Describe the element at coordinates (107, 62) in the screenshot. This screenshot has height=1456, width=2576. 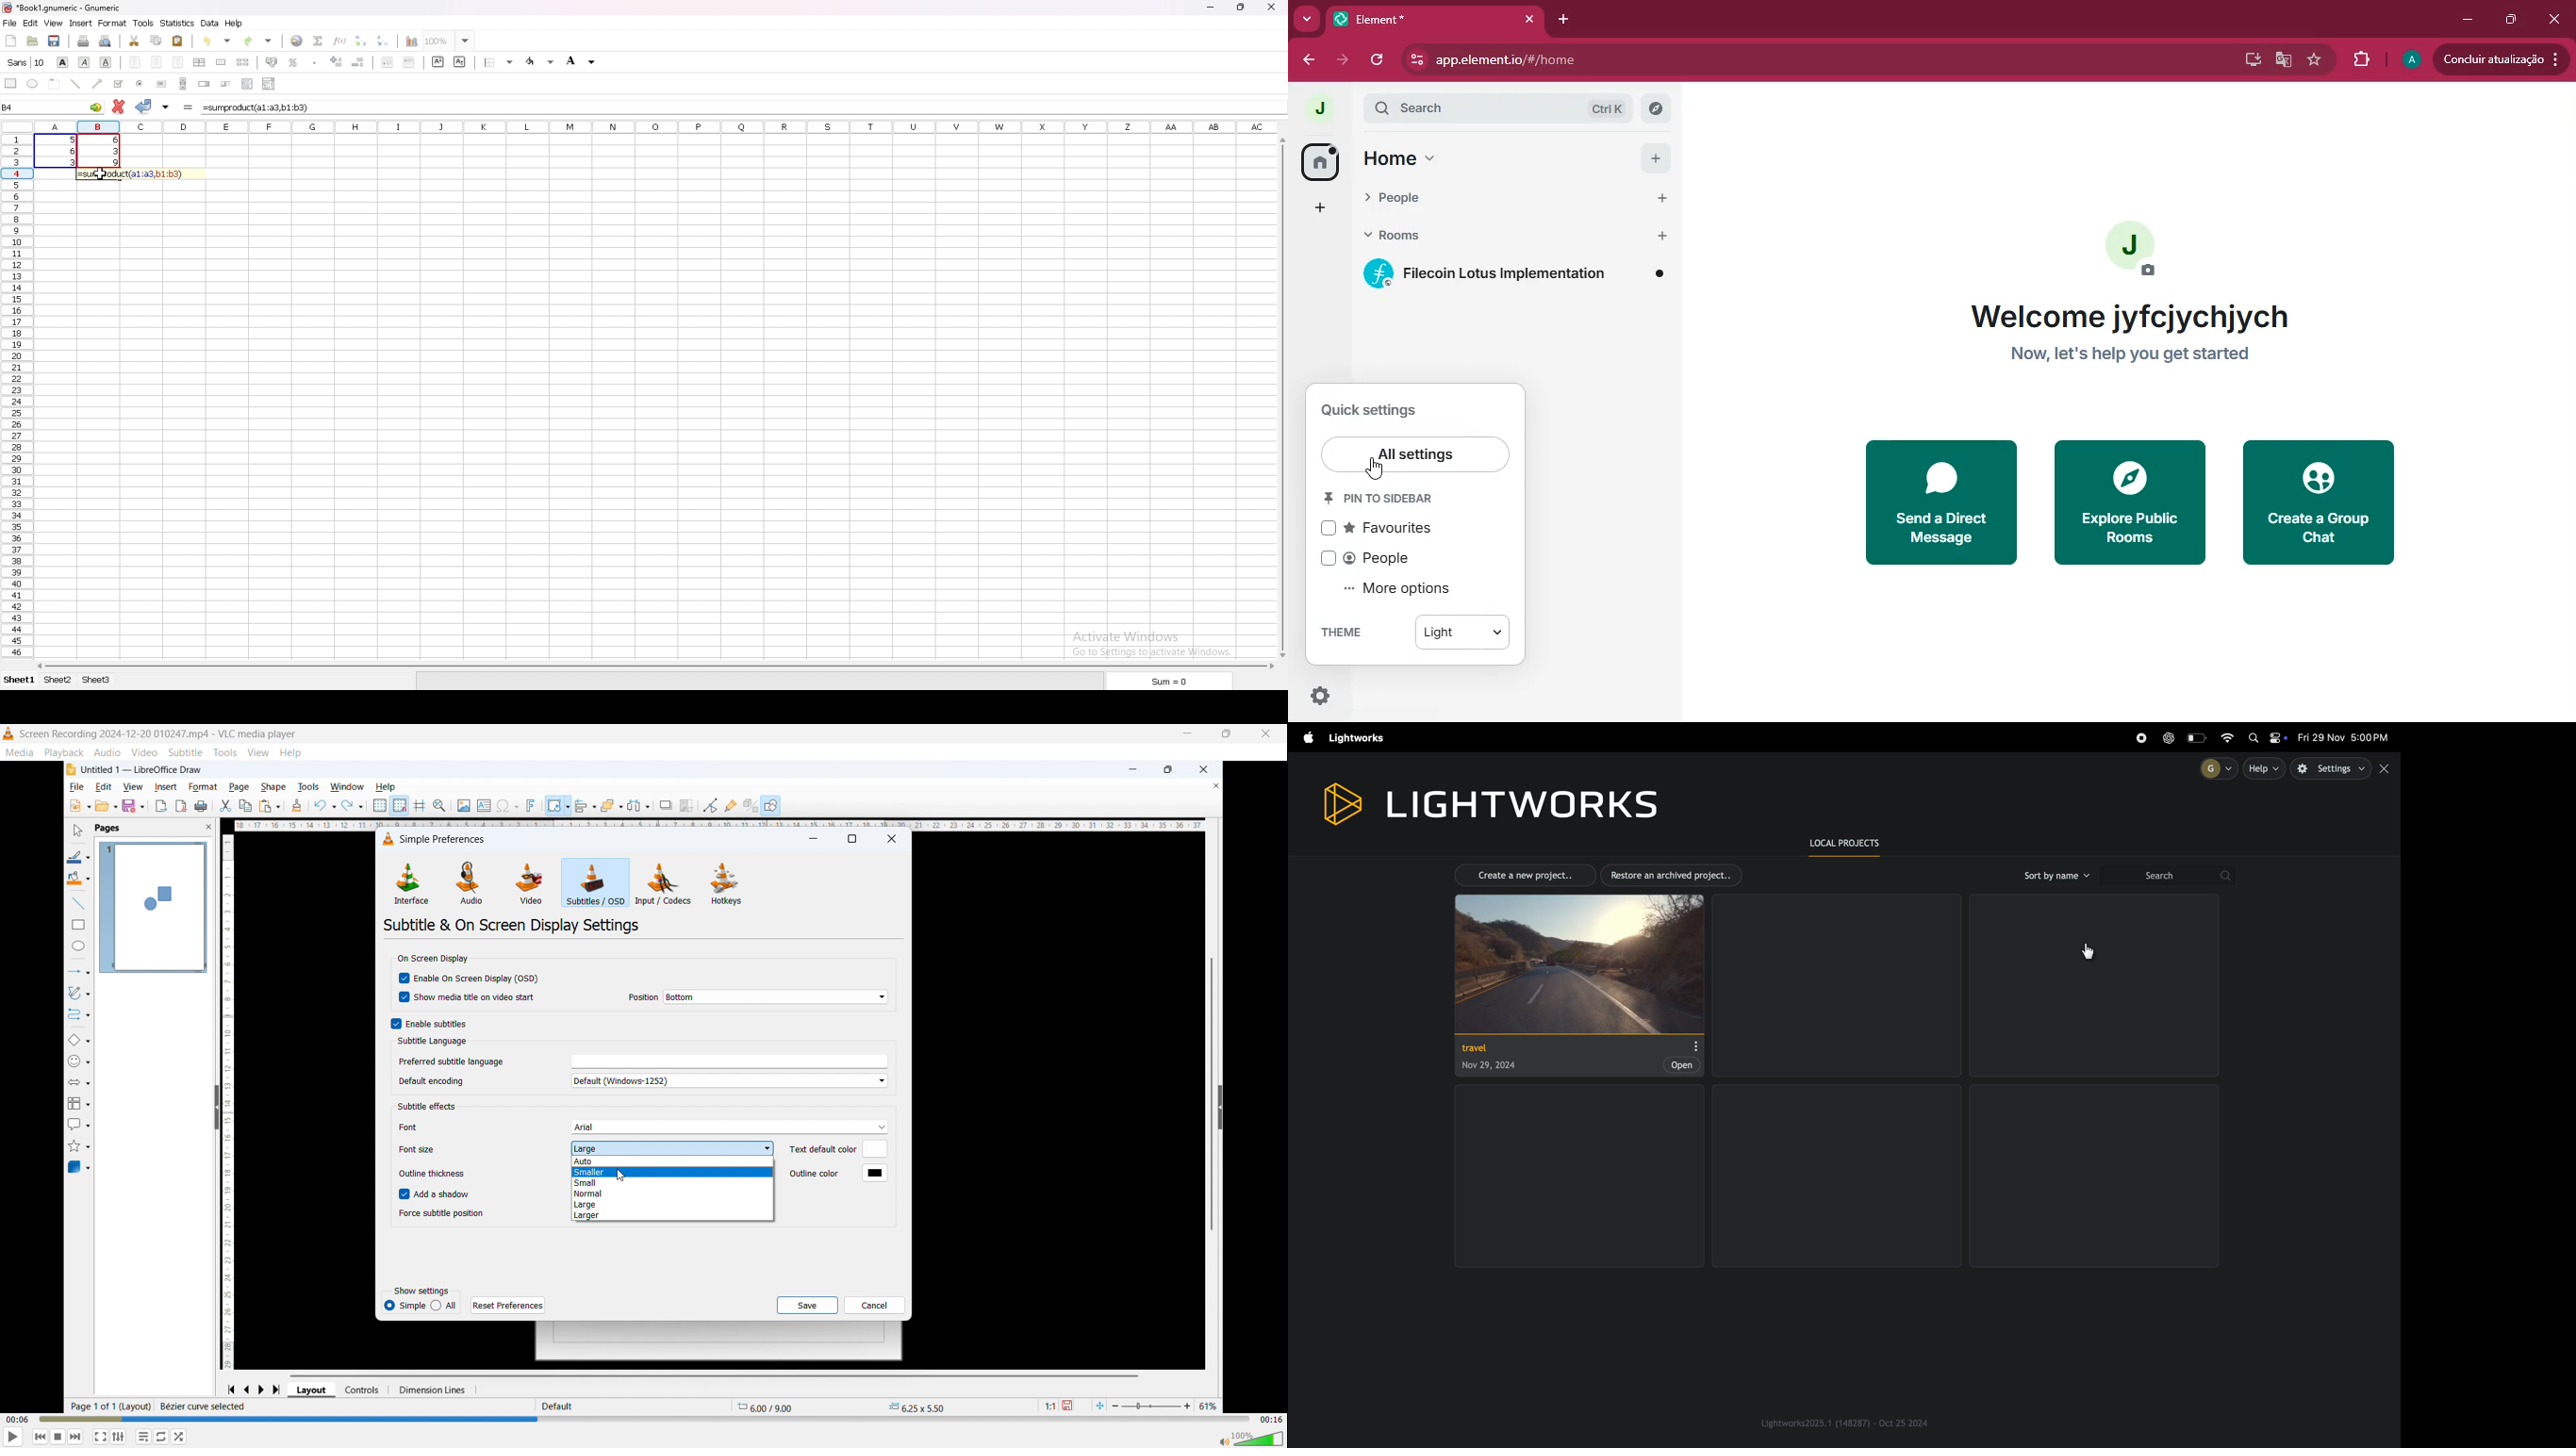
I see `underline` at that location.